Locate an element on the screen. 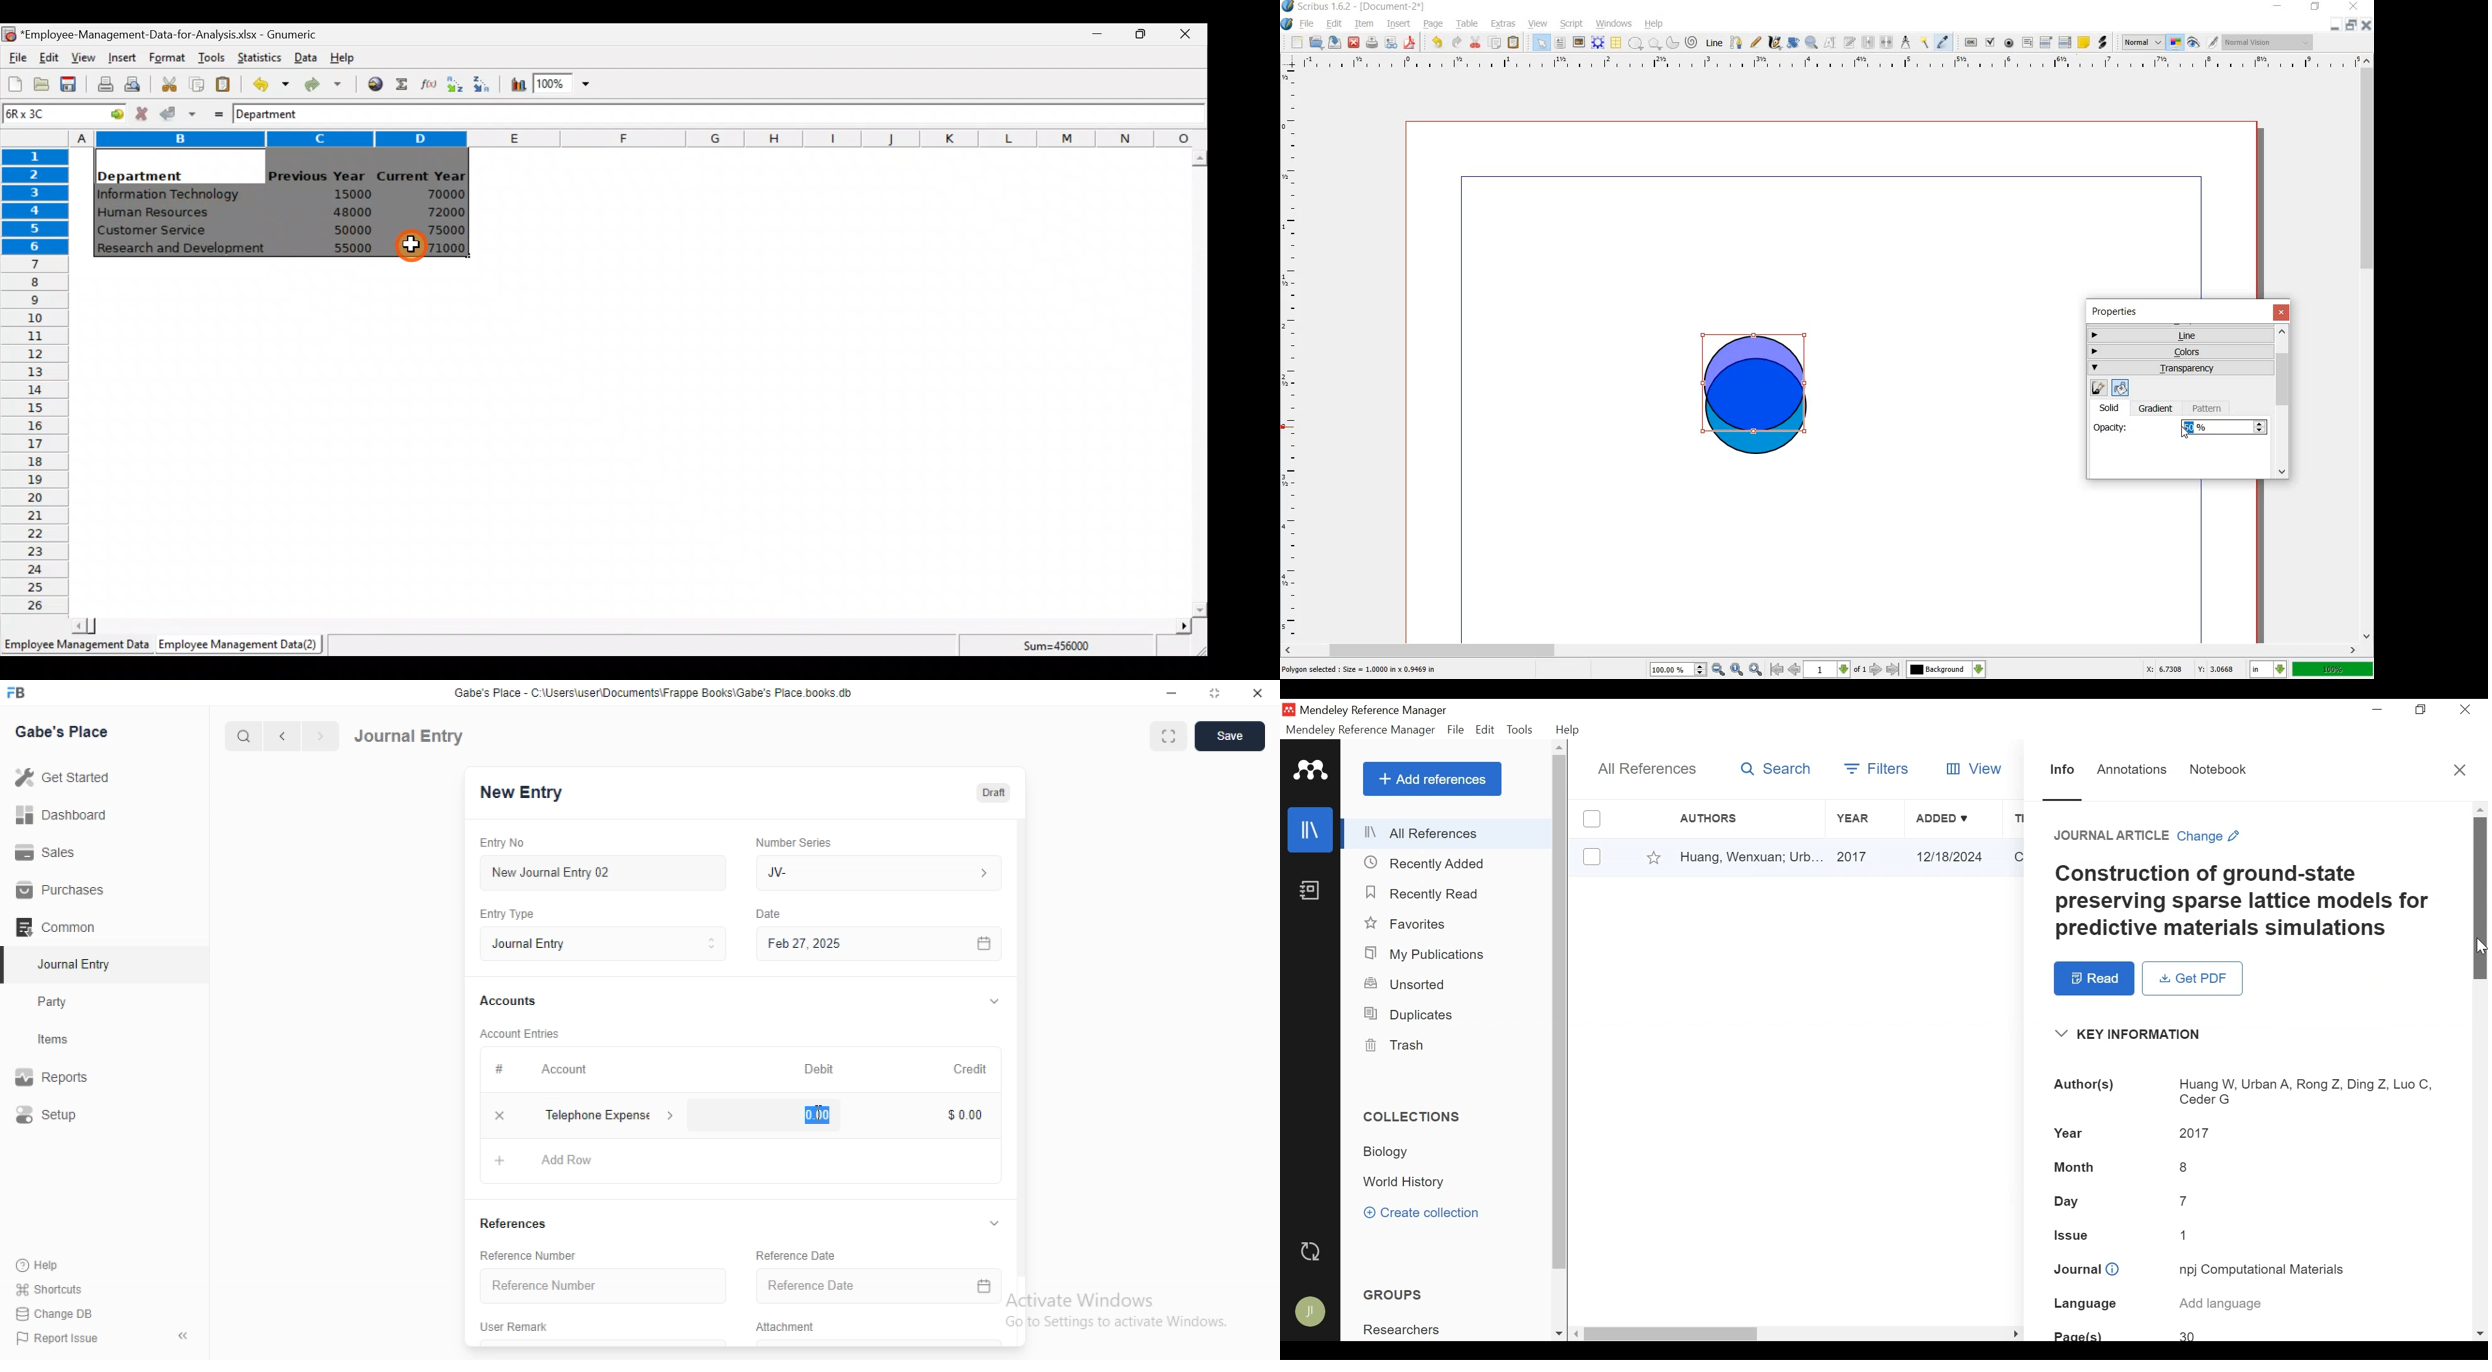 The image size is (2492, 1372). preflight verifier is located at coordinates (1391, 43).